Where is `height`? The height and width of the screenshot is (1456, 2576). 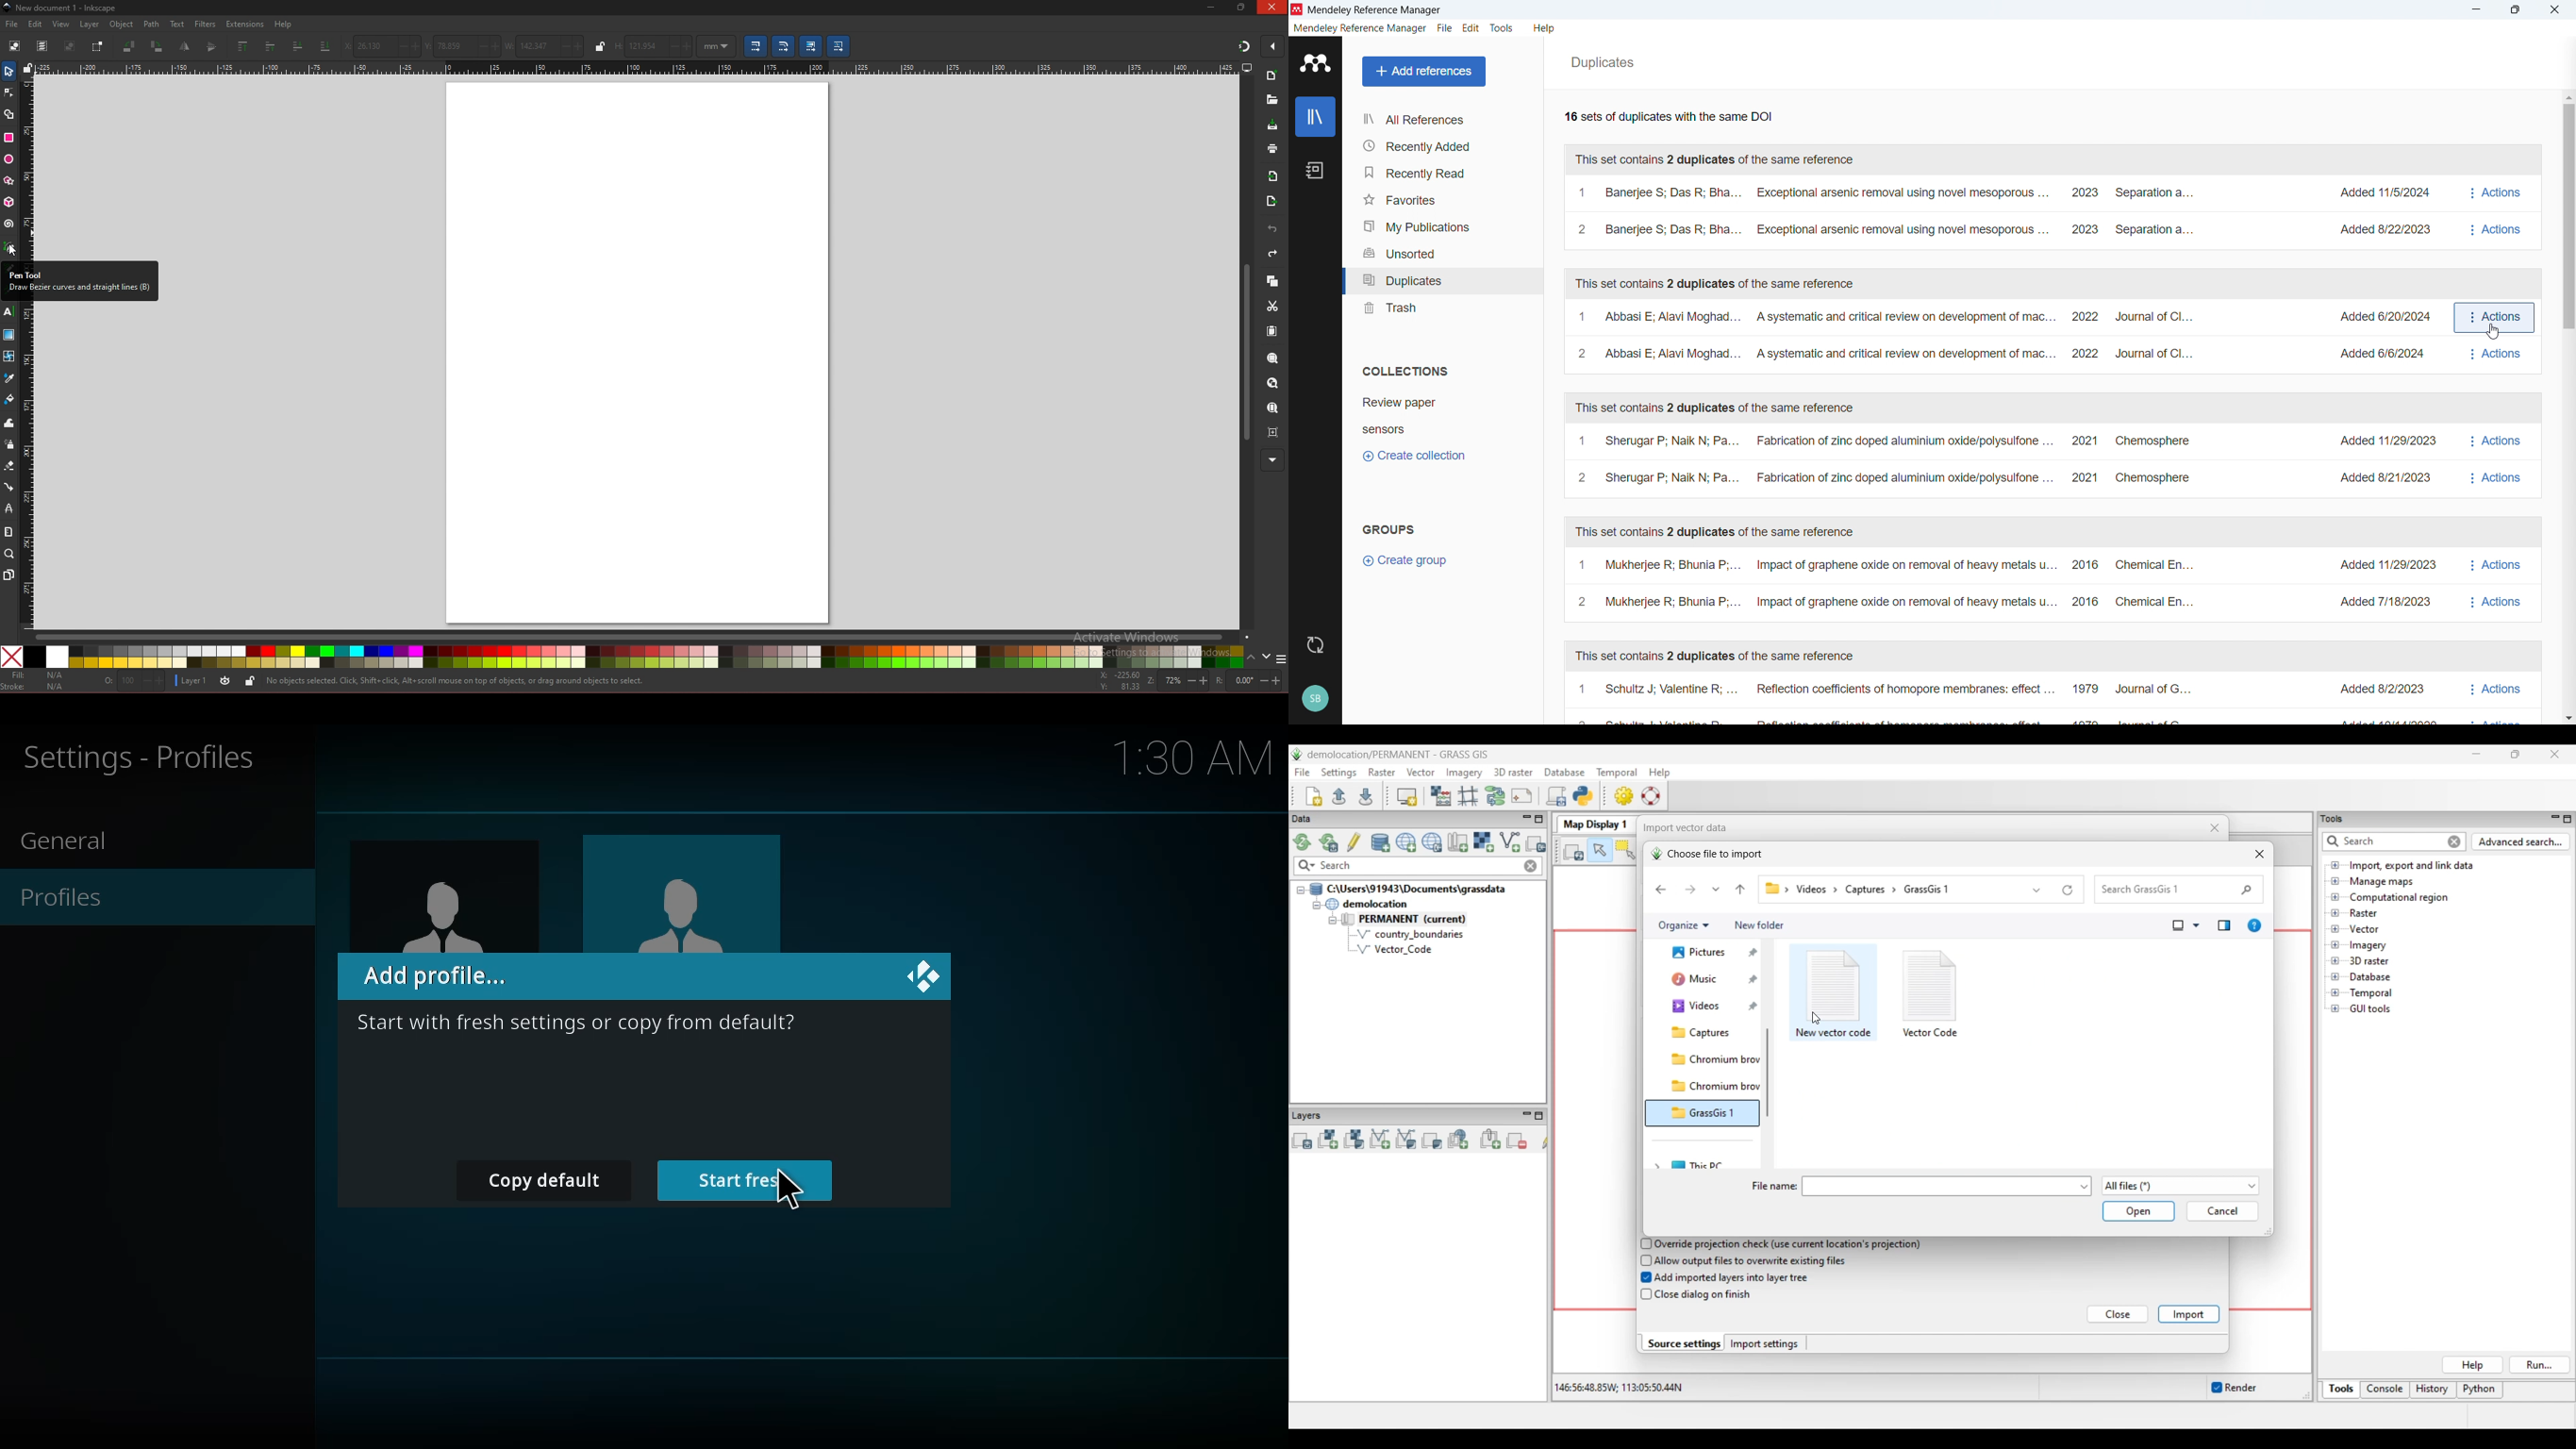 height is located at coordinates (654, 46).